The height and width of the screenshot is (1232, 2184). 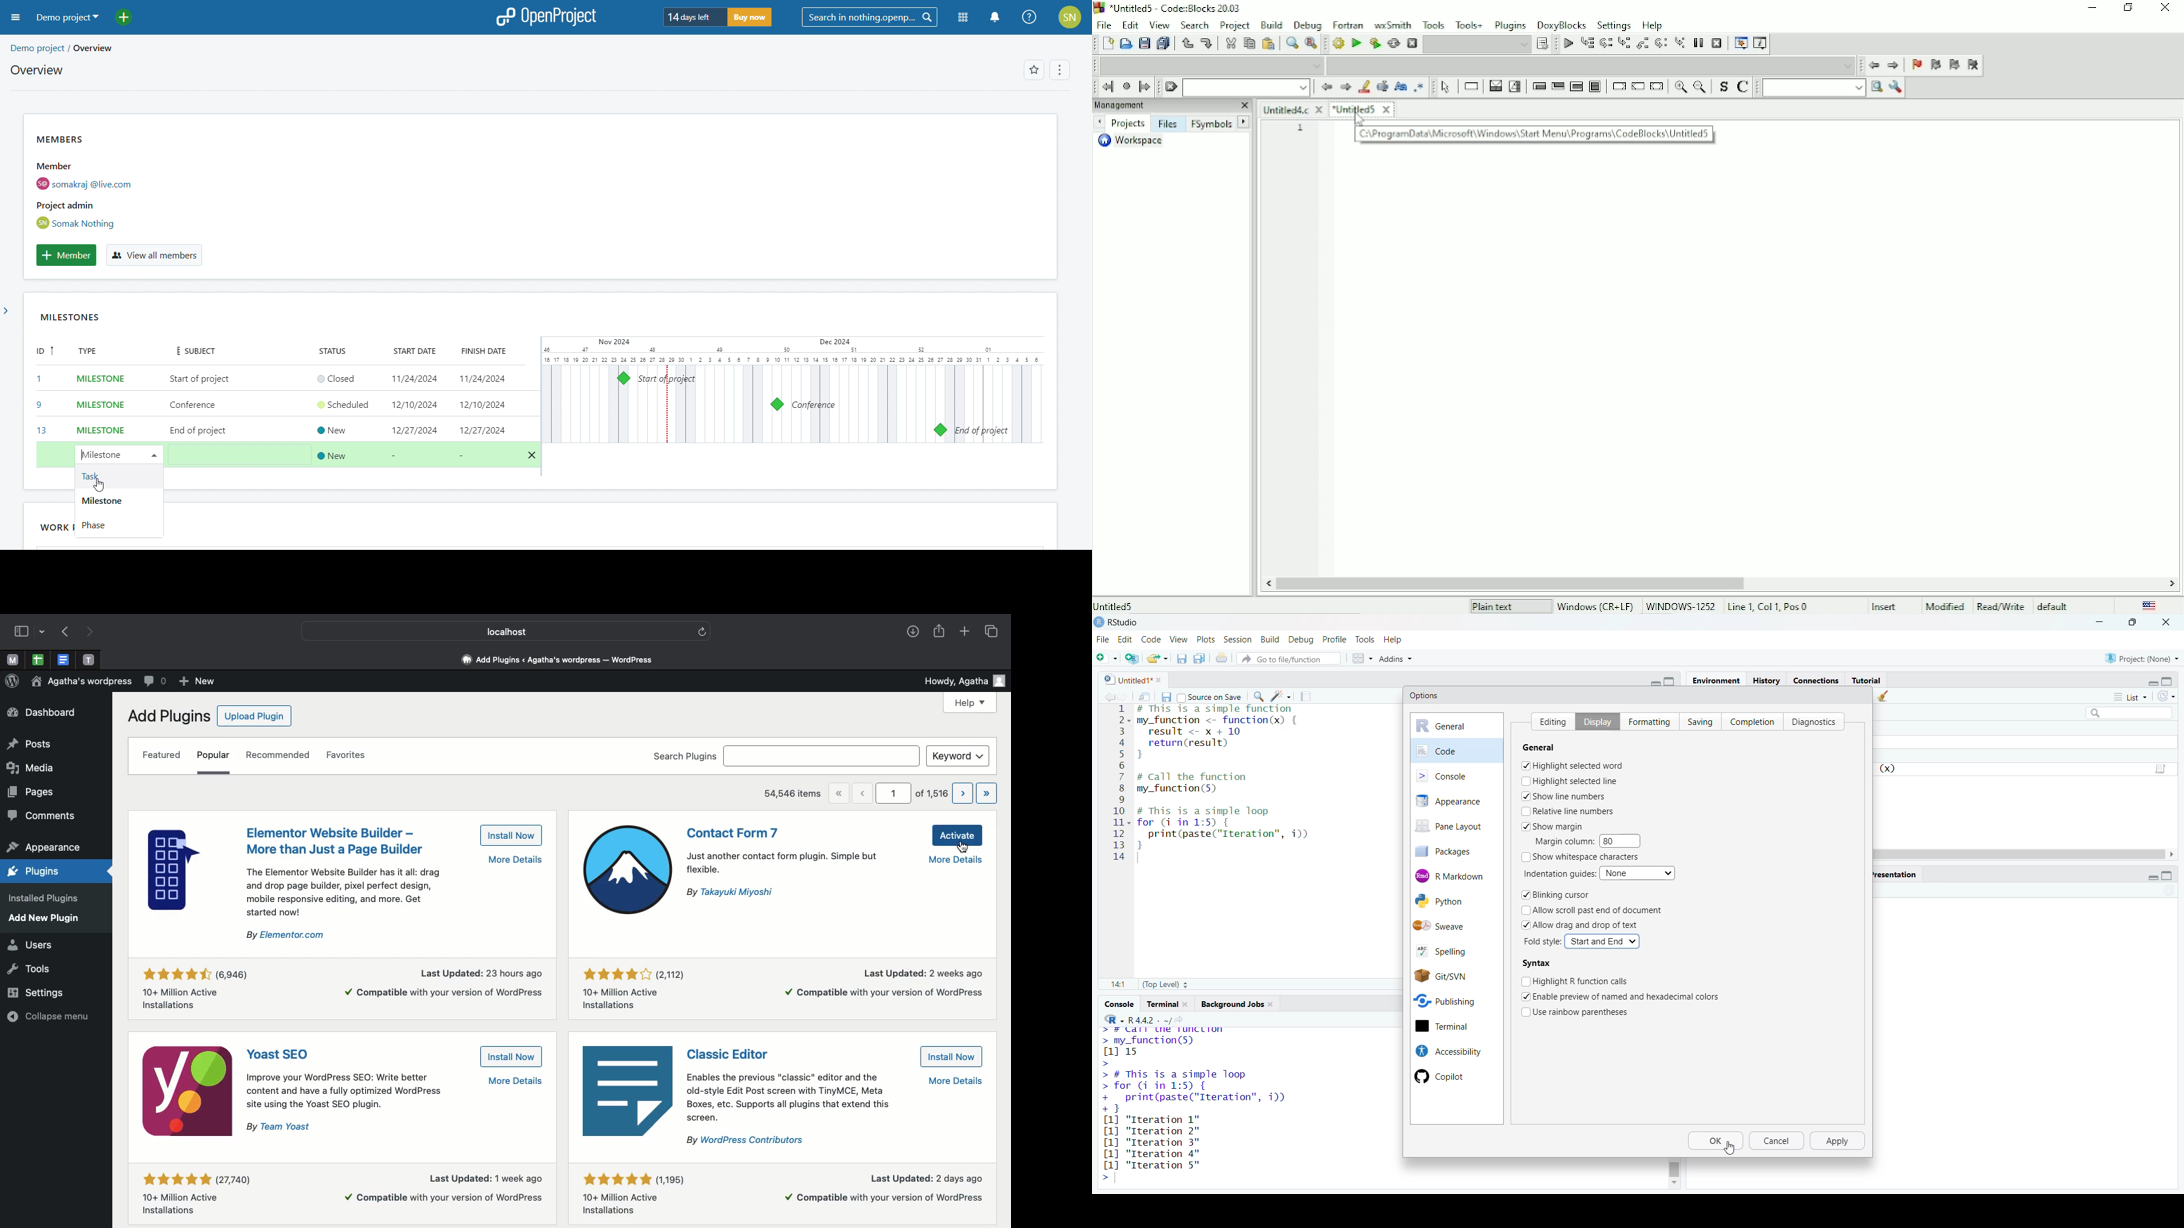 I want to click on C/C++, so click(x=1487, y=606).